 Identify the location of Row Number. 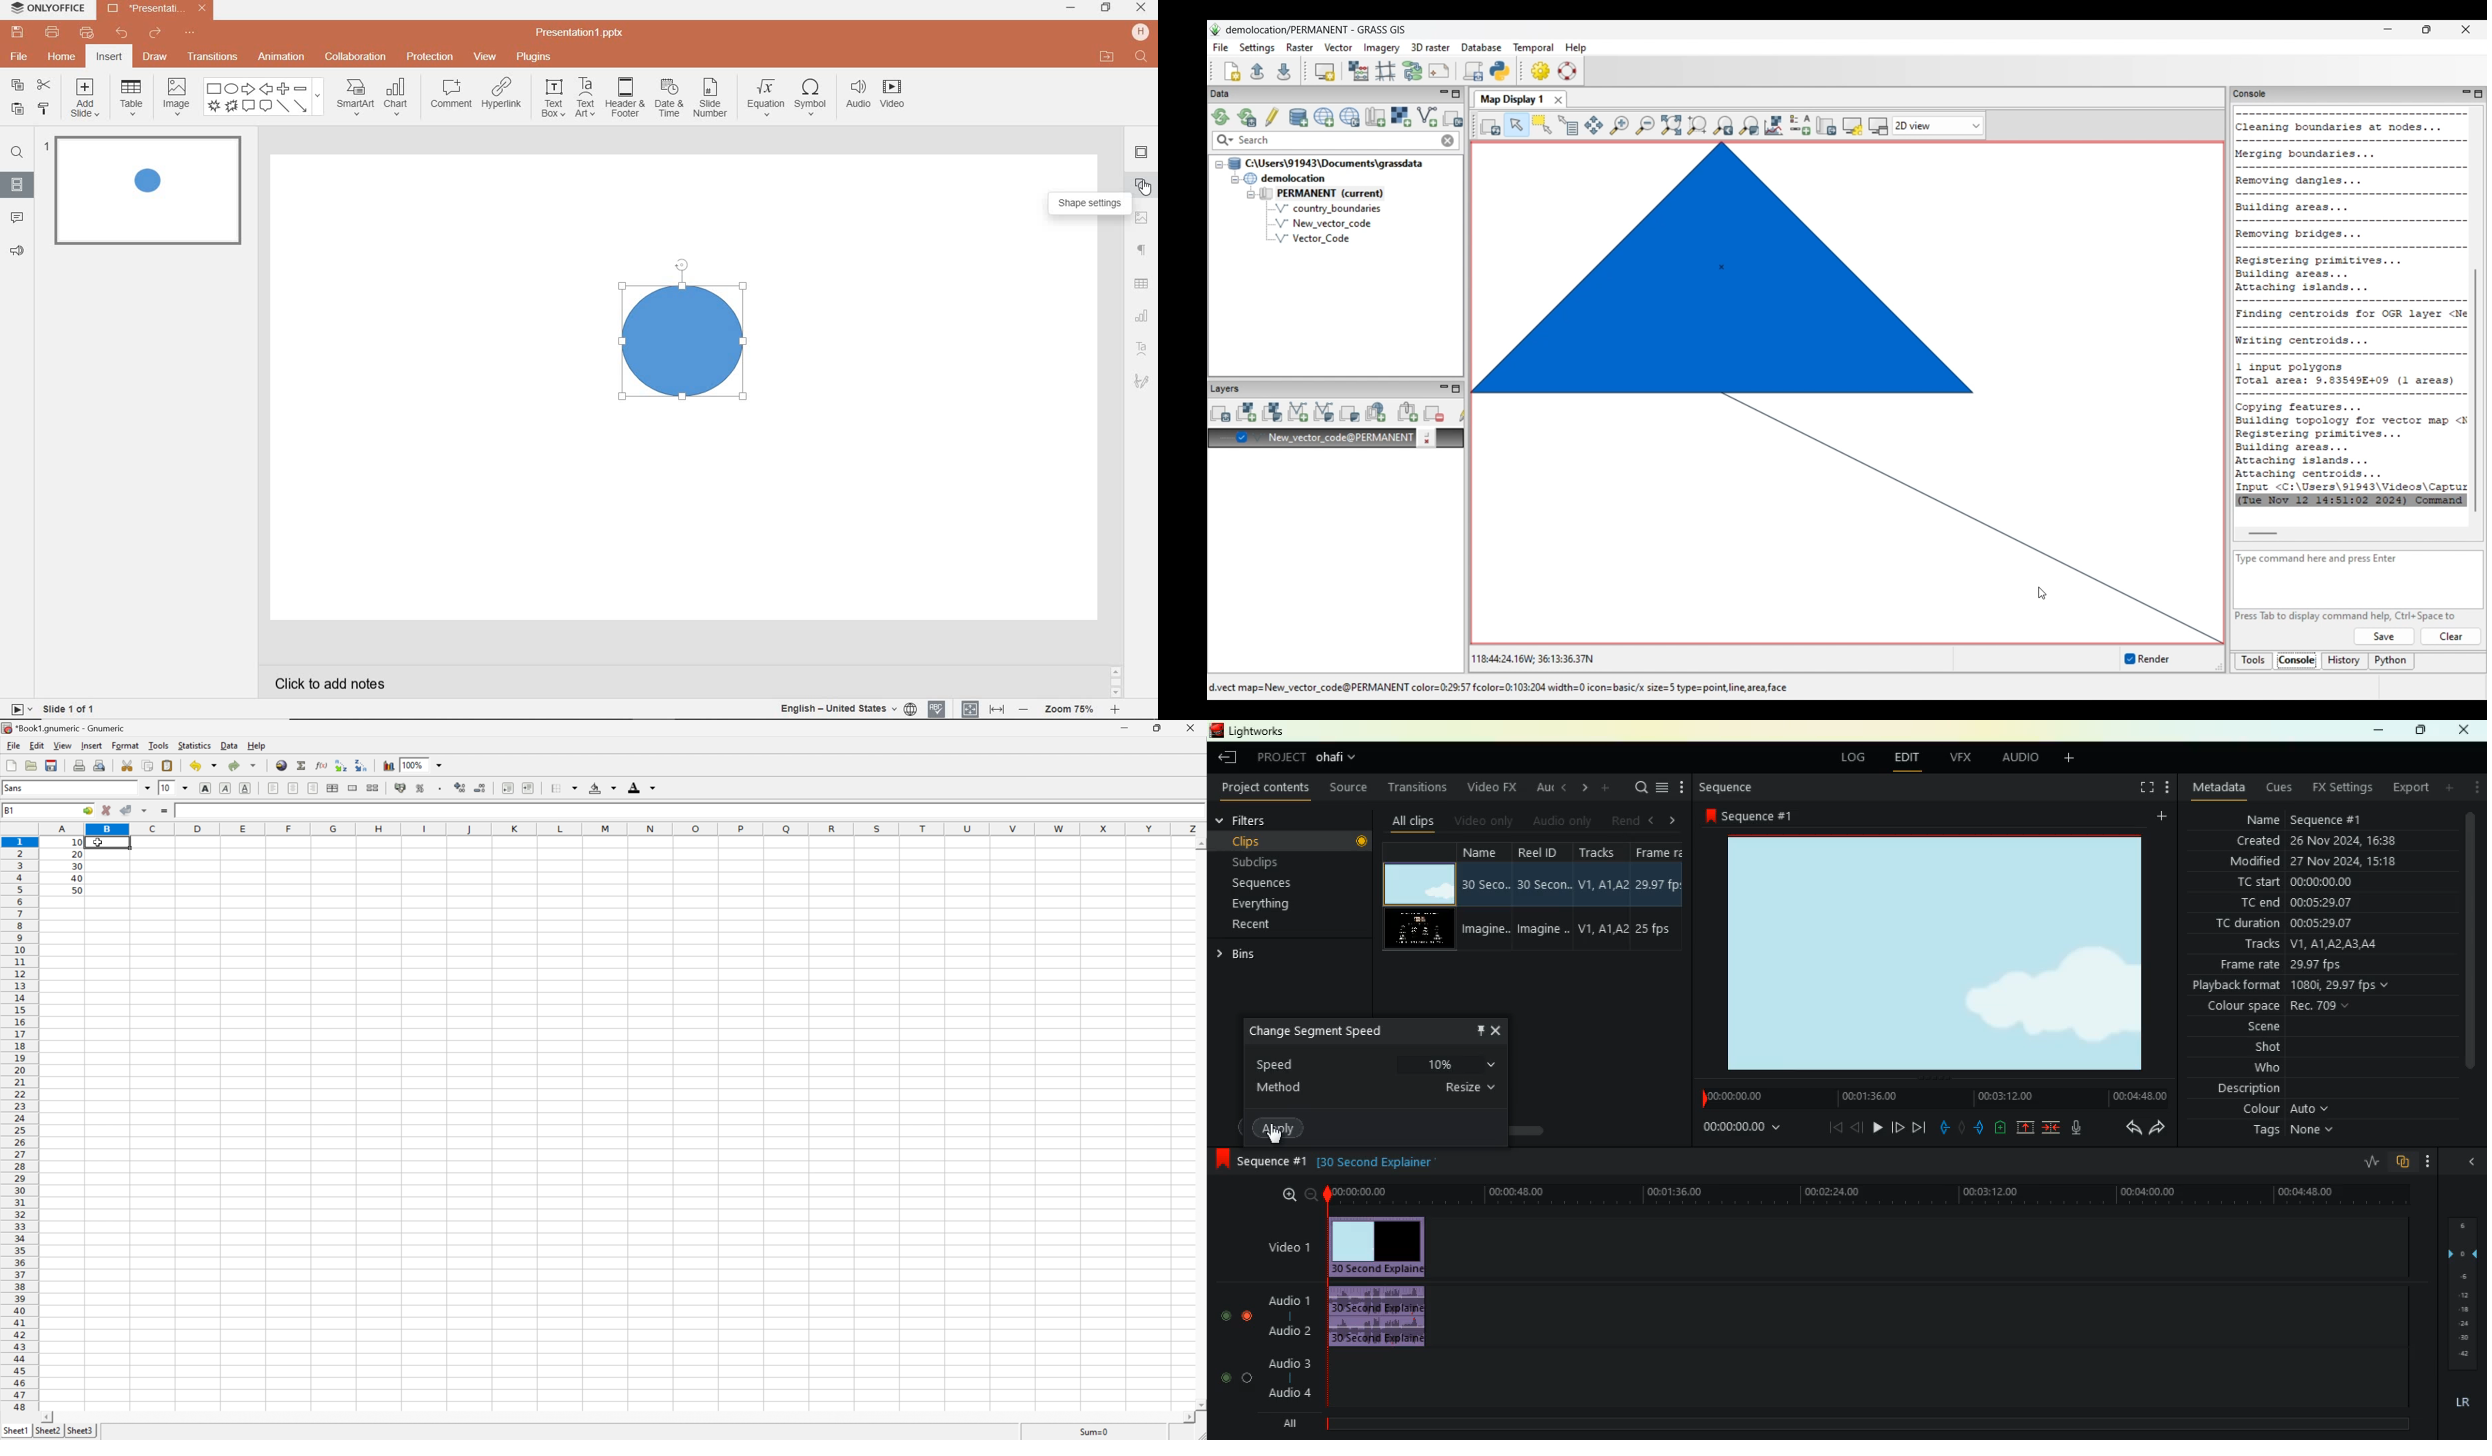
(19, 1125).